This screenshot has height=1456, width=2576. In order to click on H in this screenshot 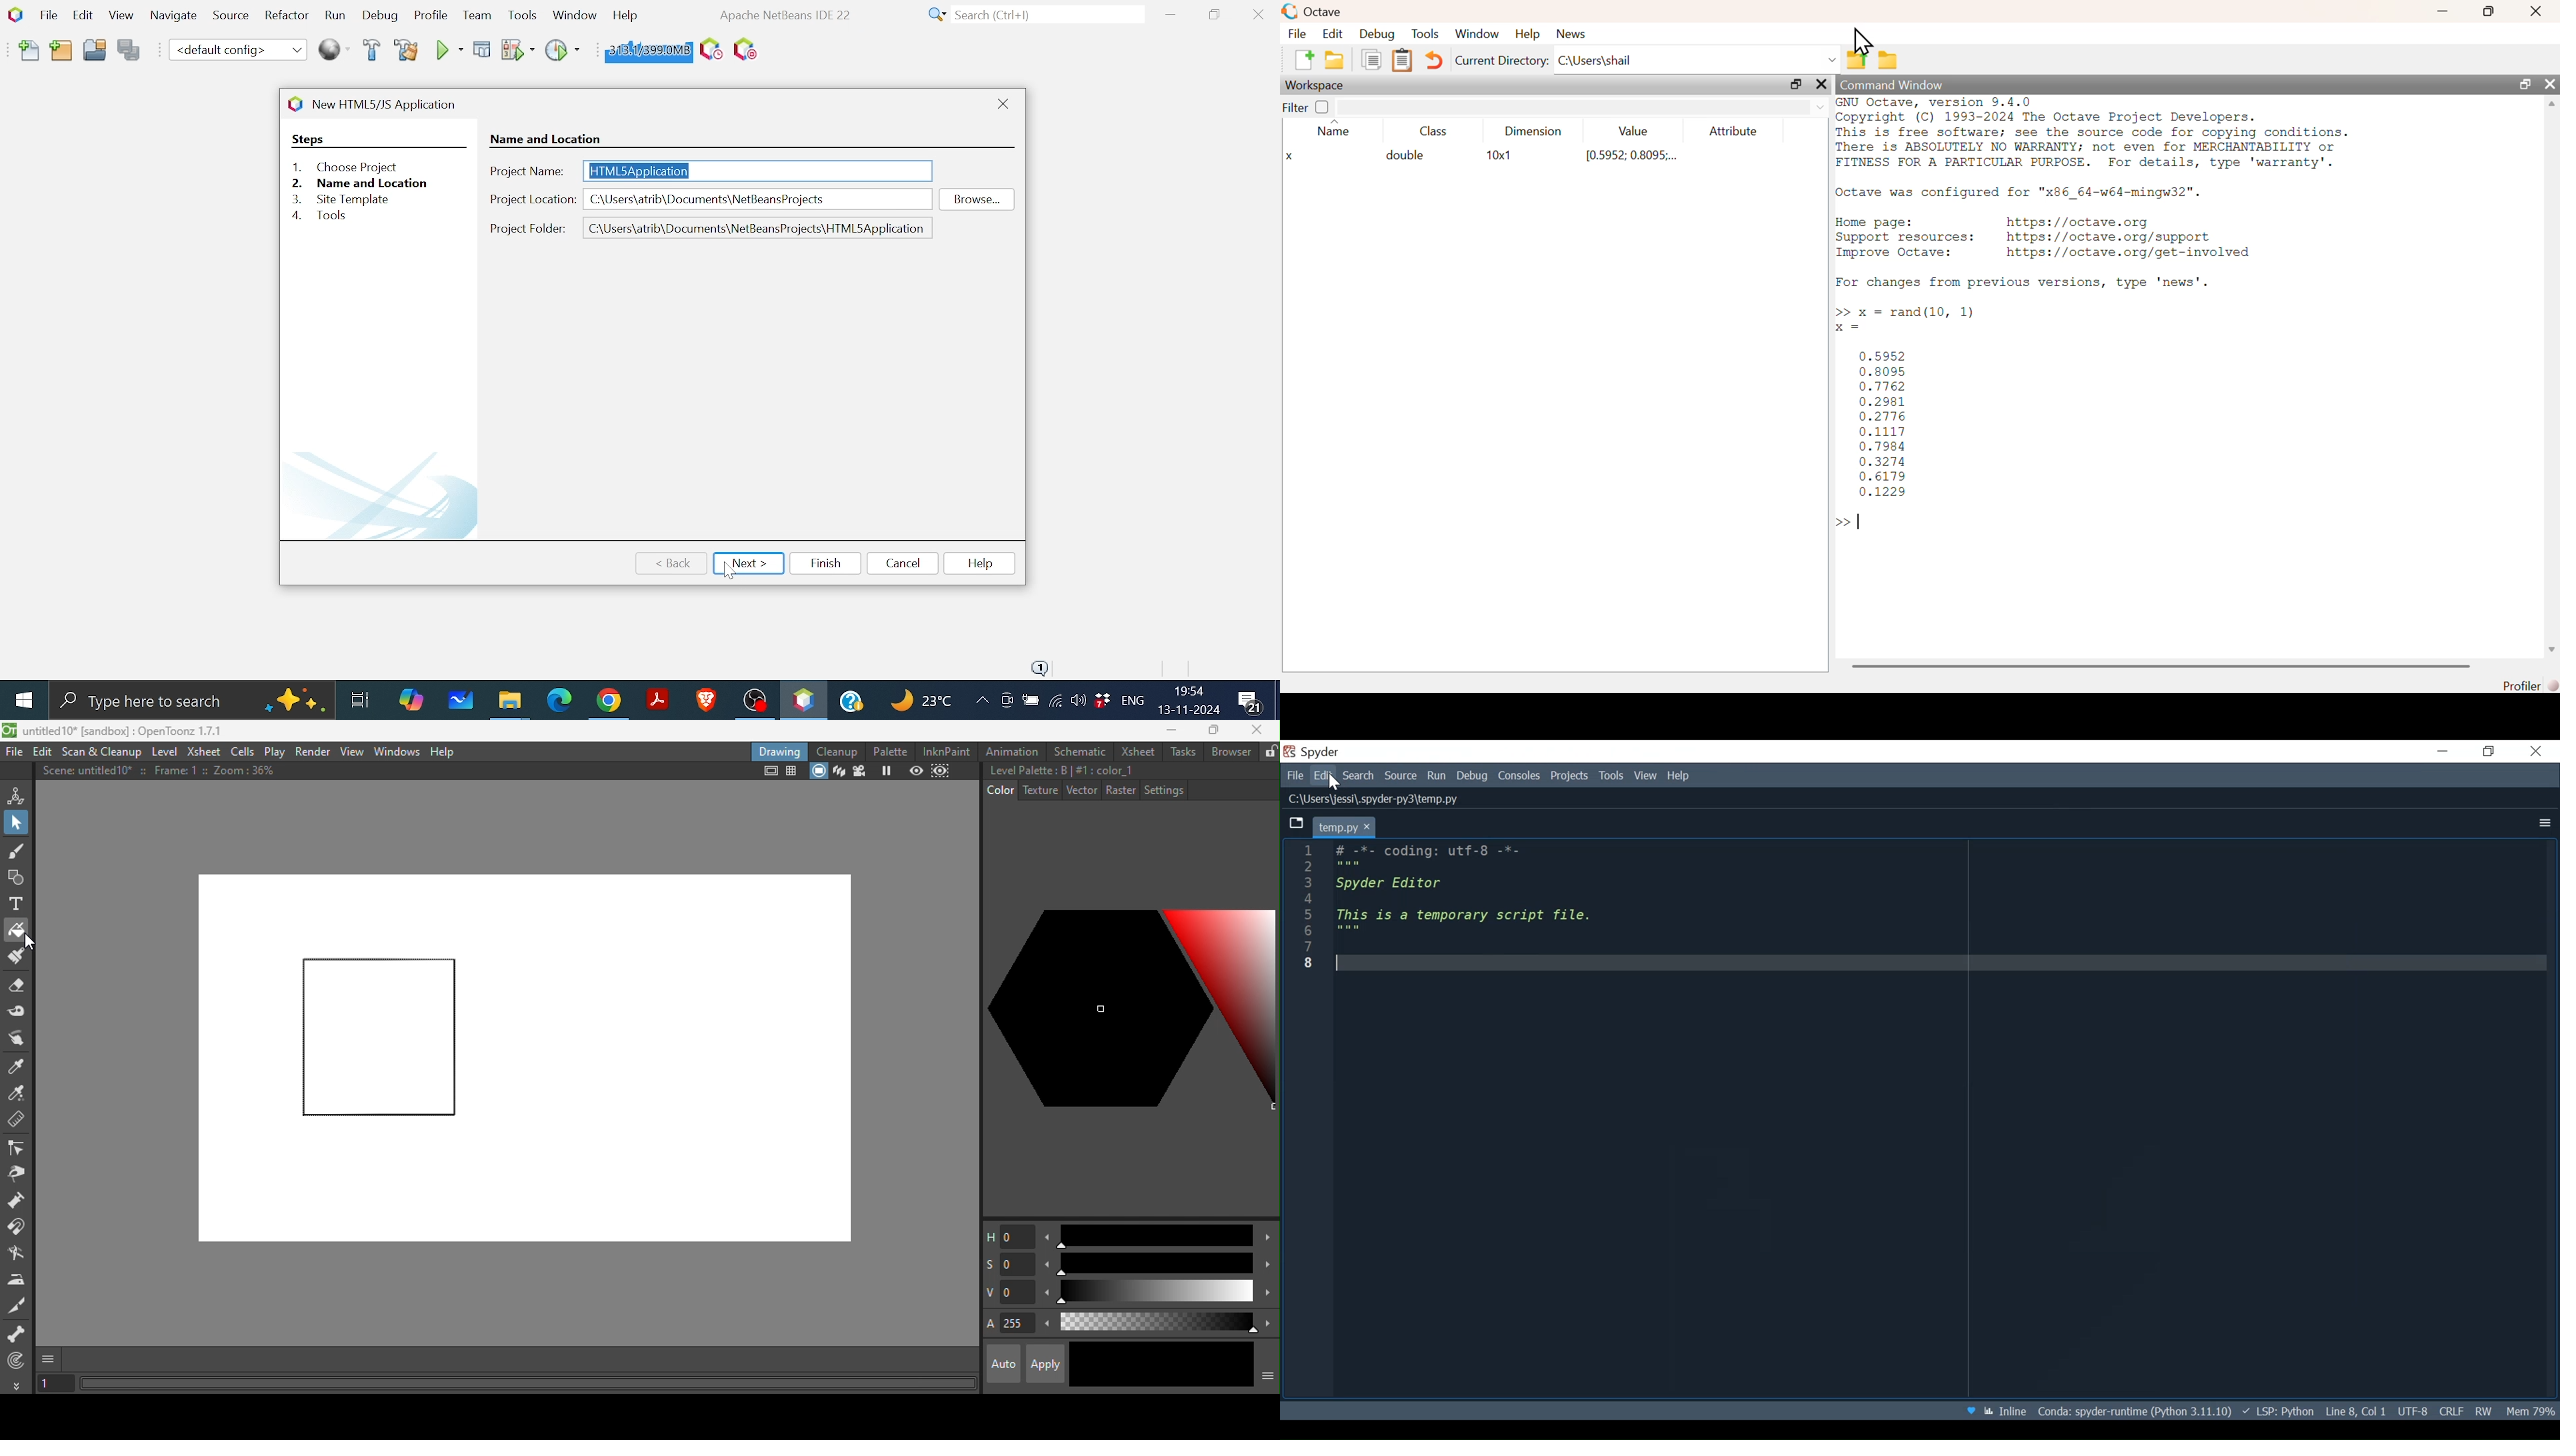, I will do `click(1008, 1236)`.